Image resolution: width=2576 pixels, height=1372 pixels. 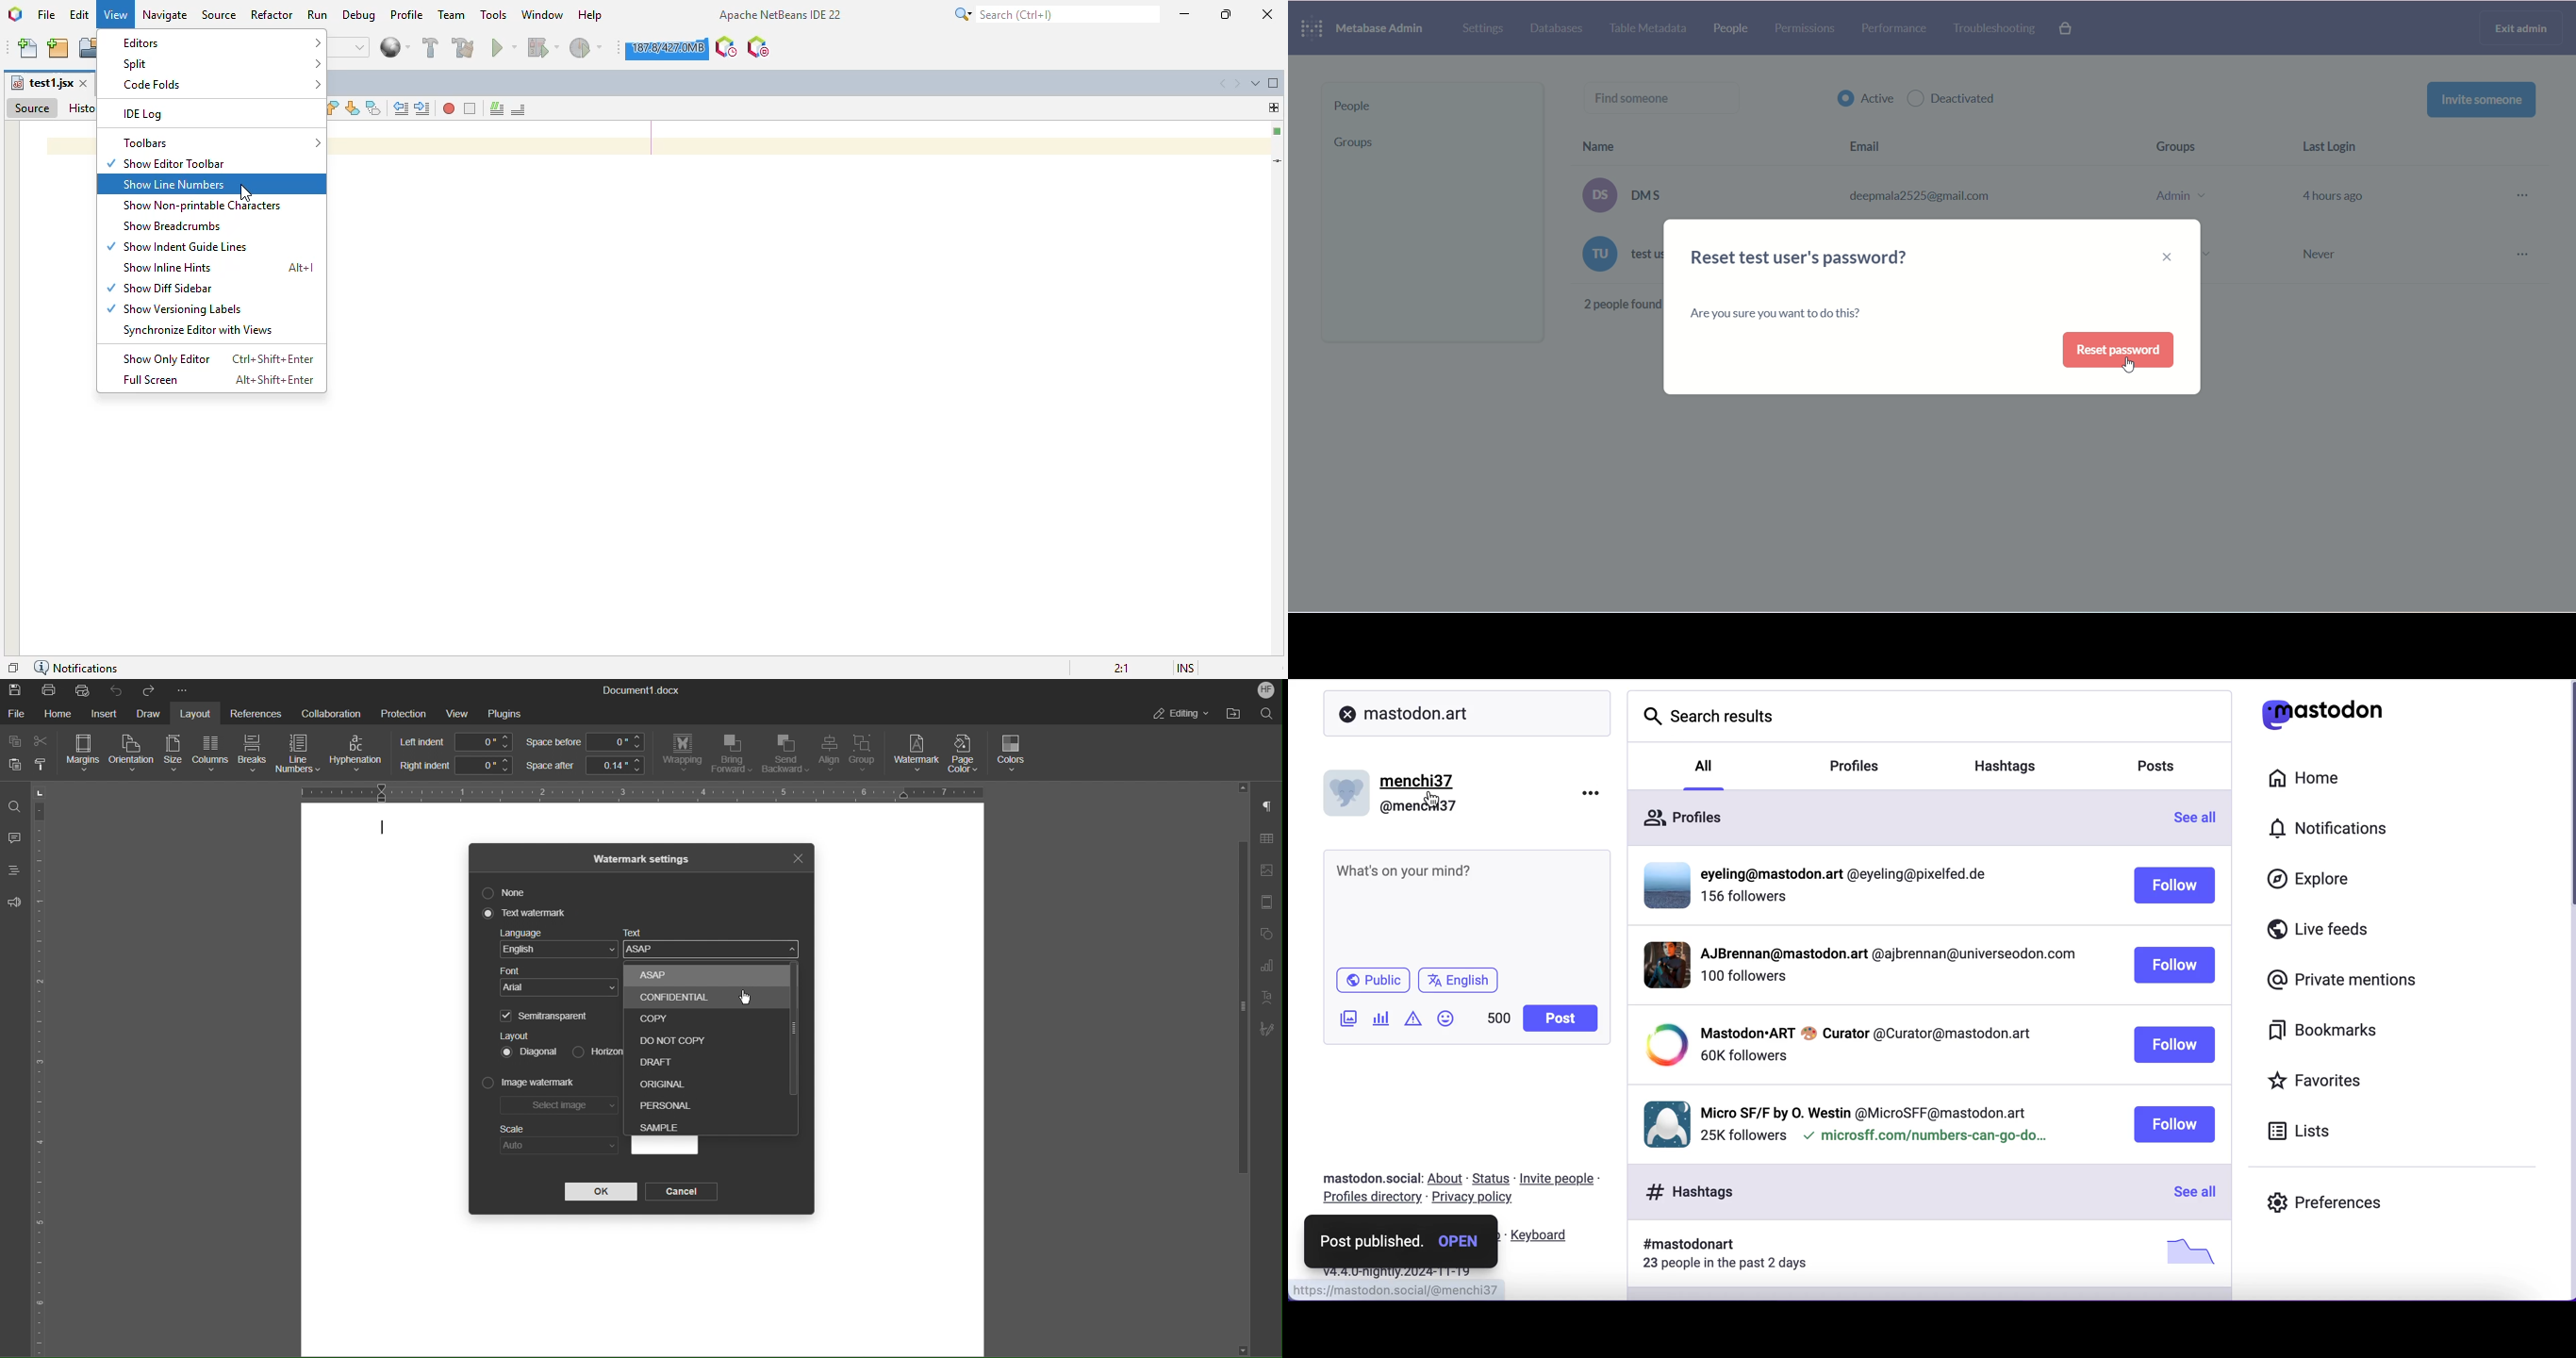 I want to click on search results, so click(x=1716, y=718).